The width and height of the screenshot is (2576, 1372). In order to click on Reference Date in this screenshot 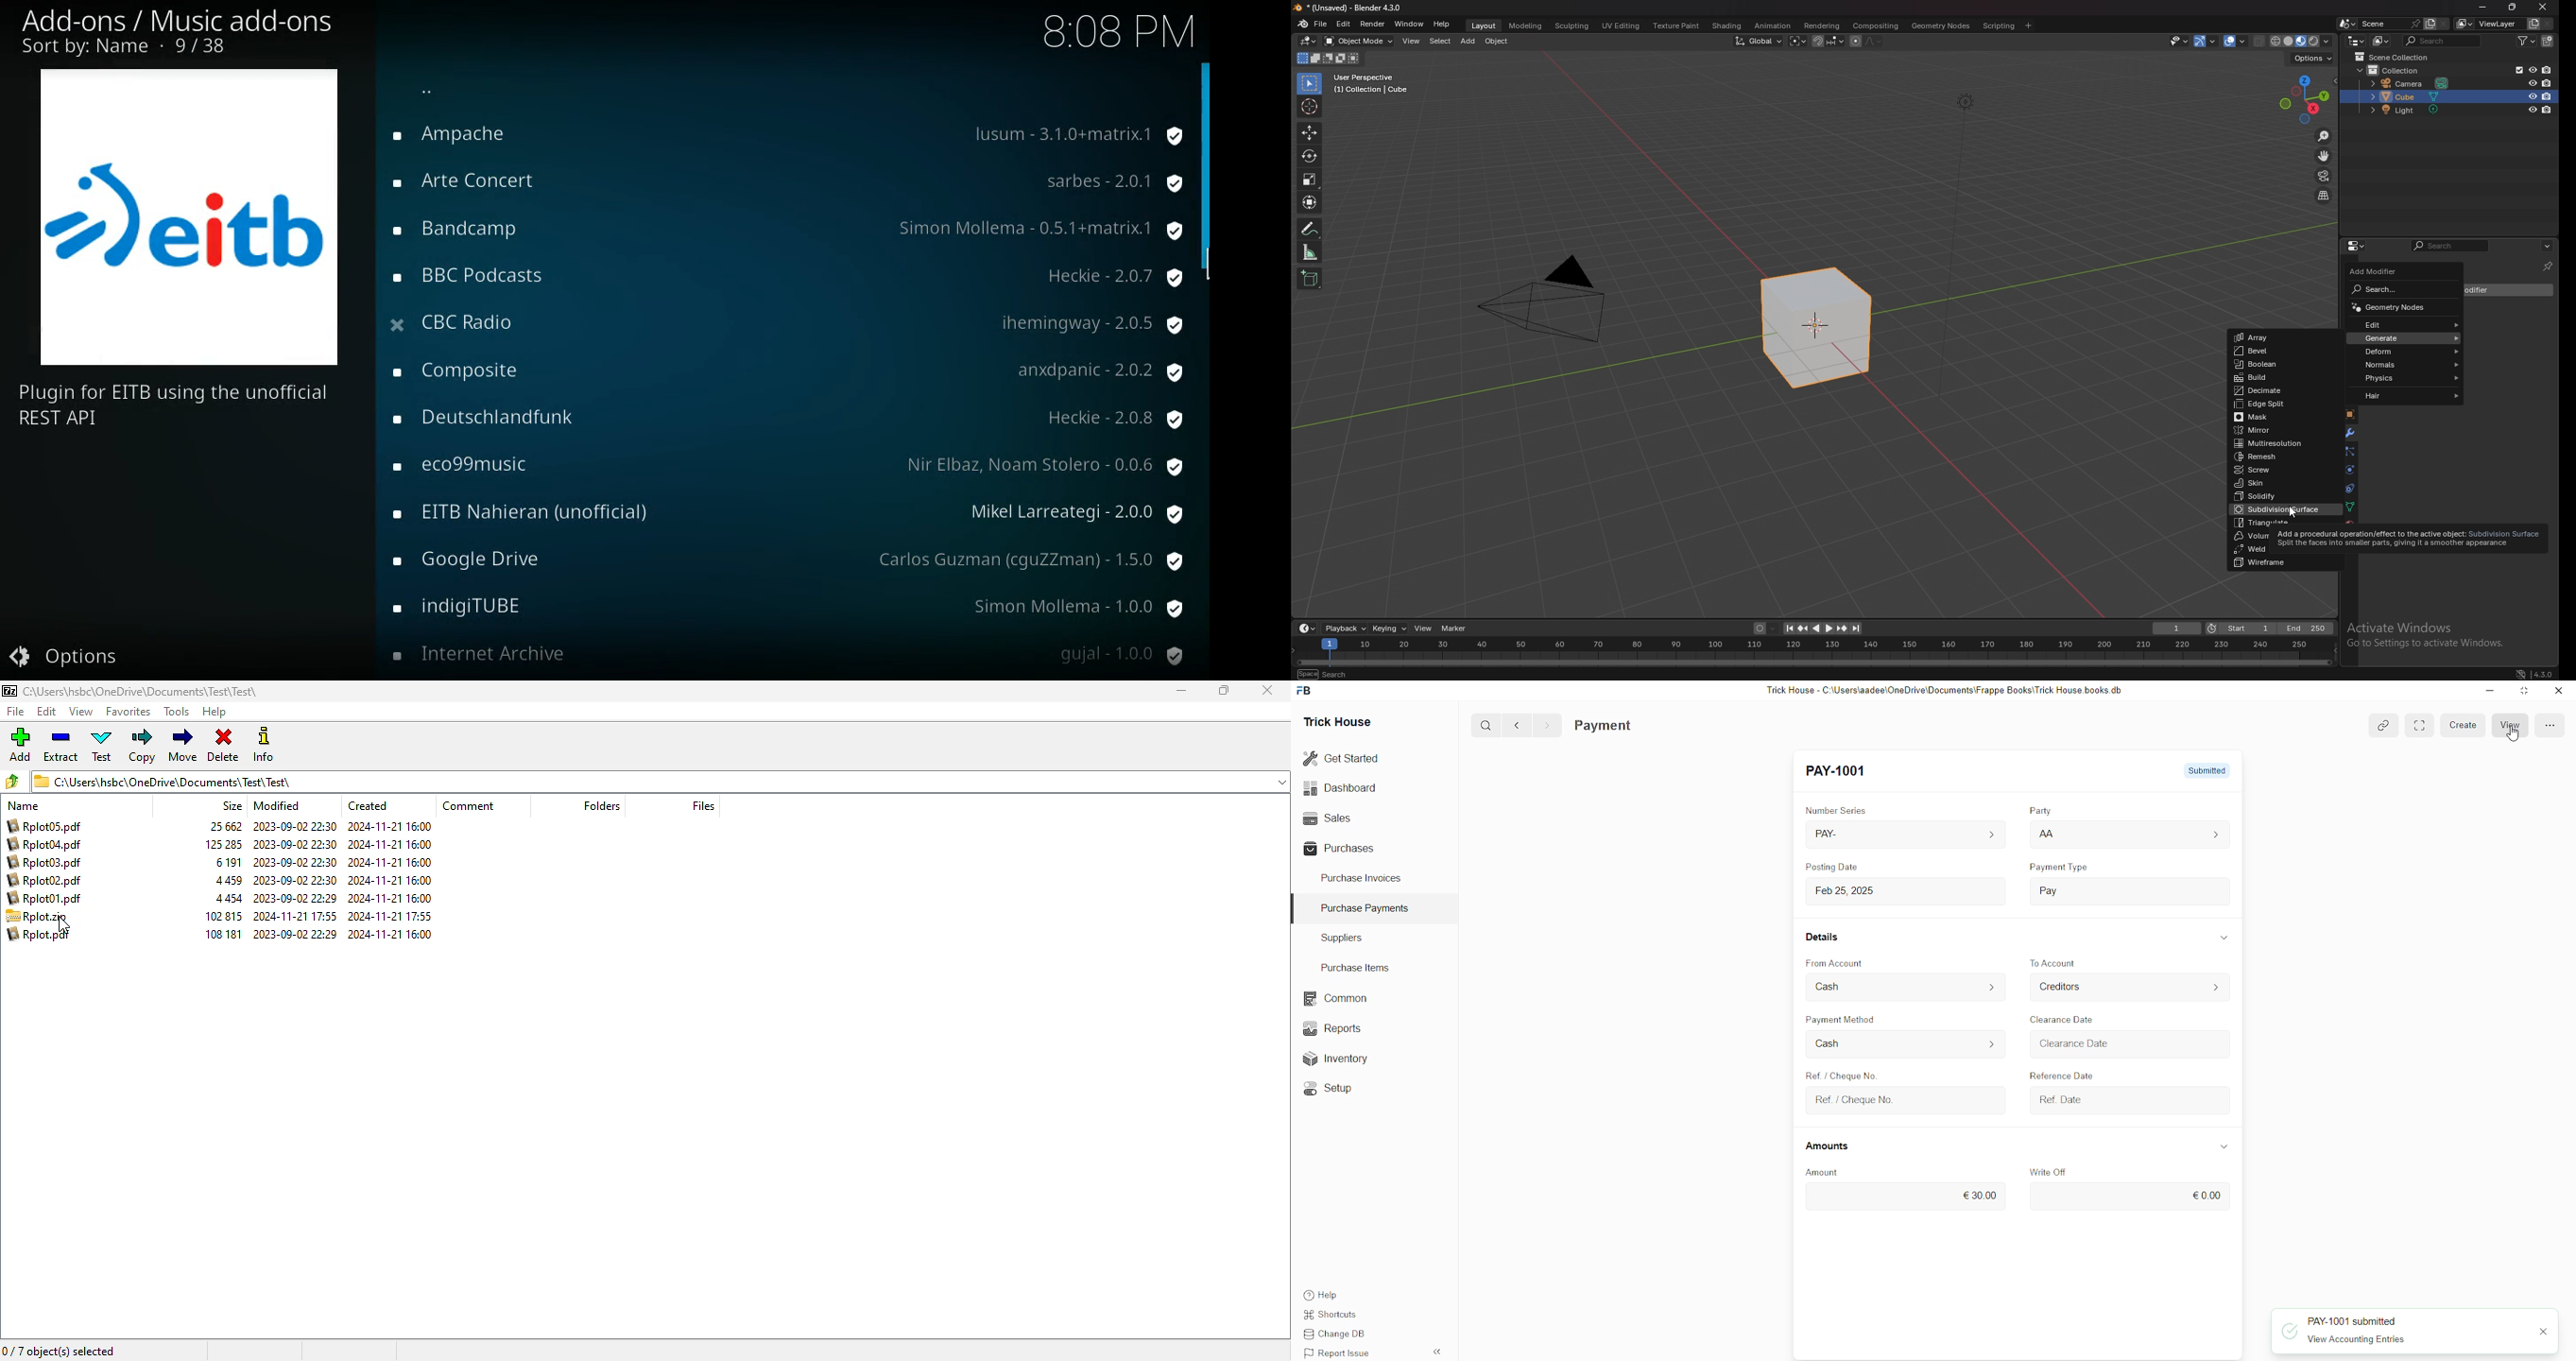, I will do `click(2060, 1073)`.